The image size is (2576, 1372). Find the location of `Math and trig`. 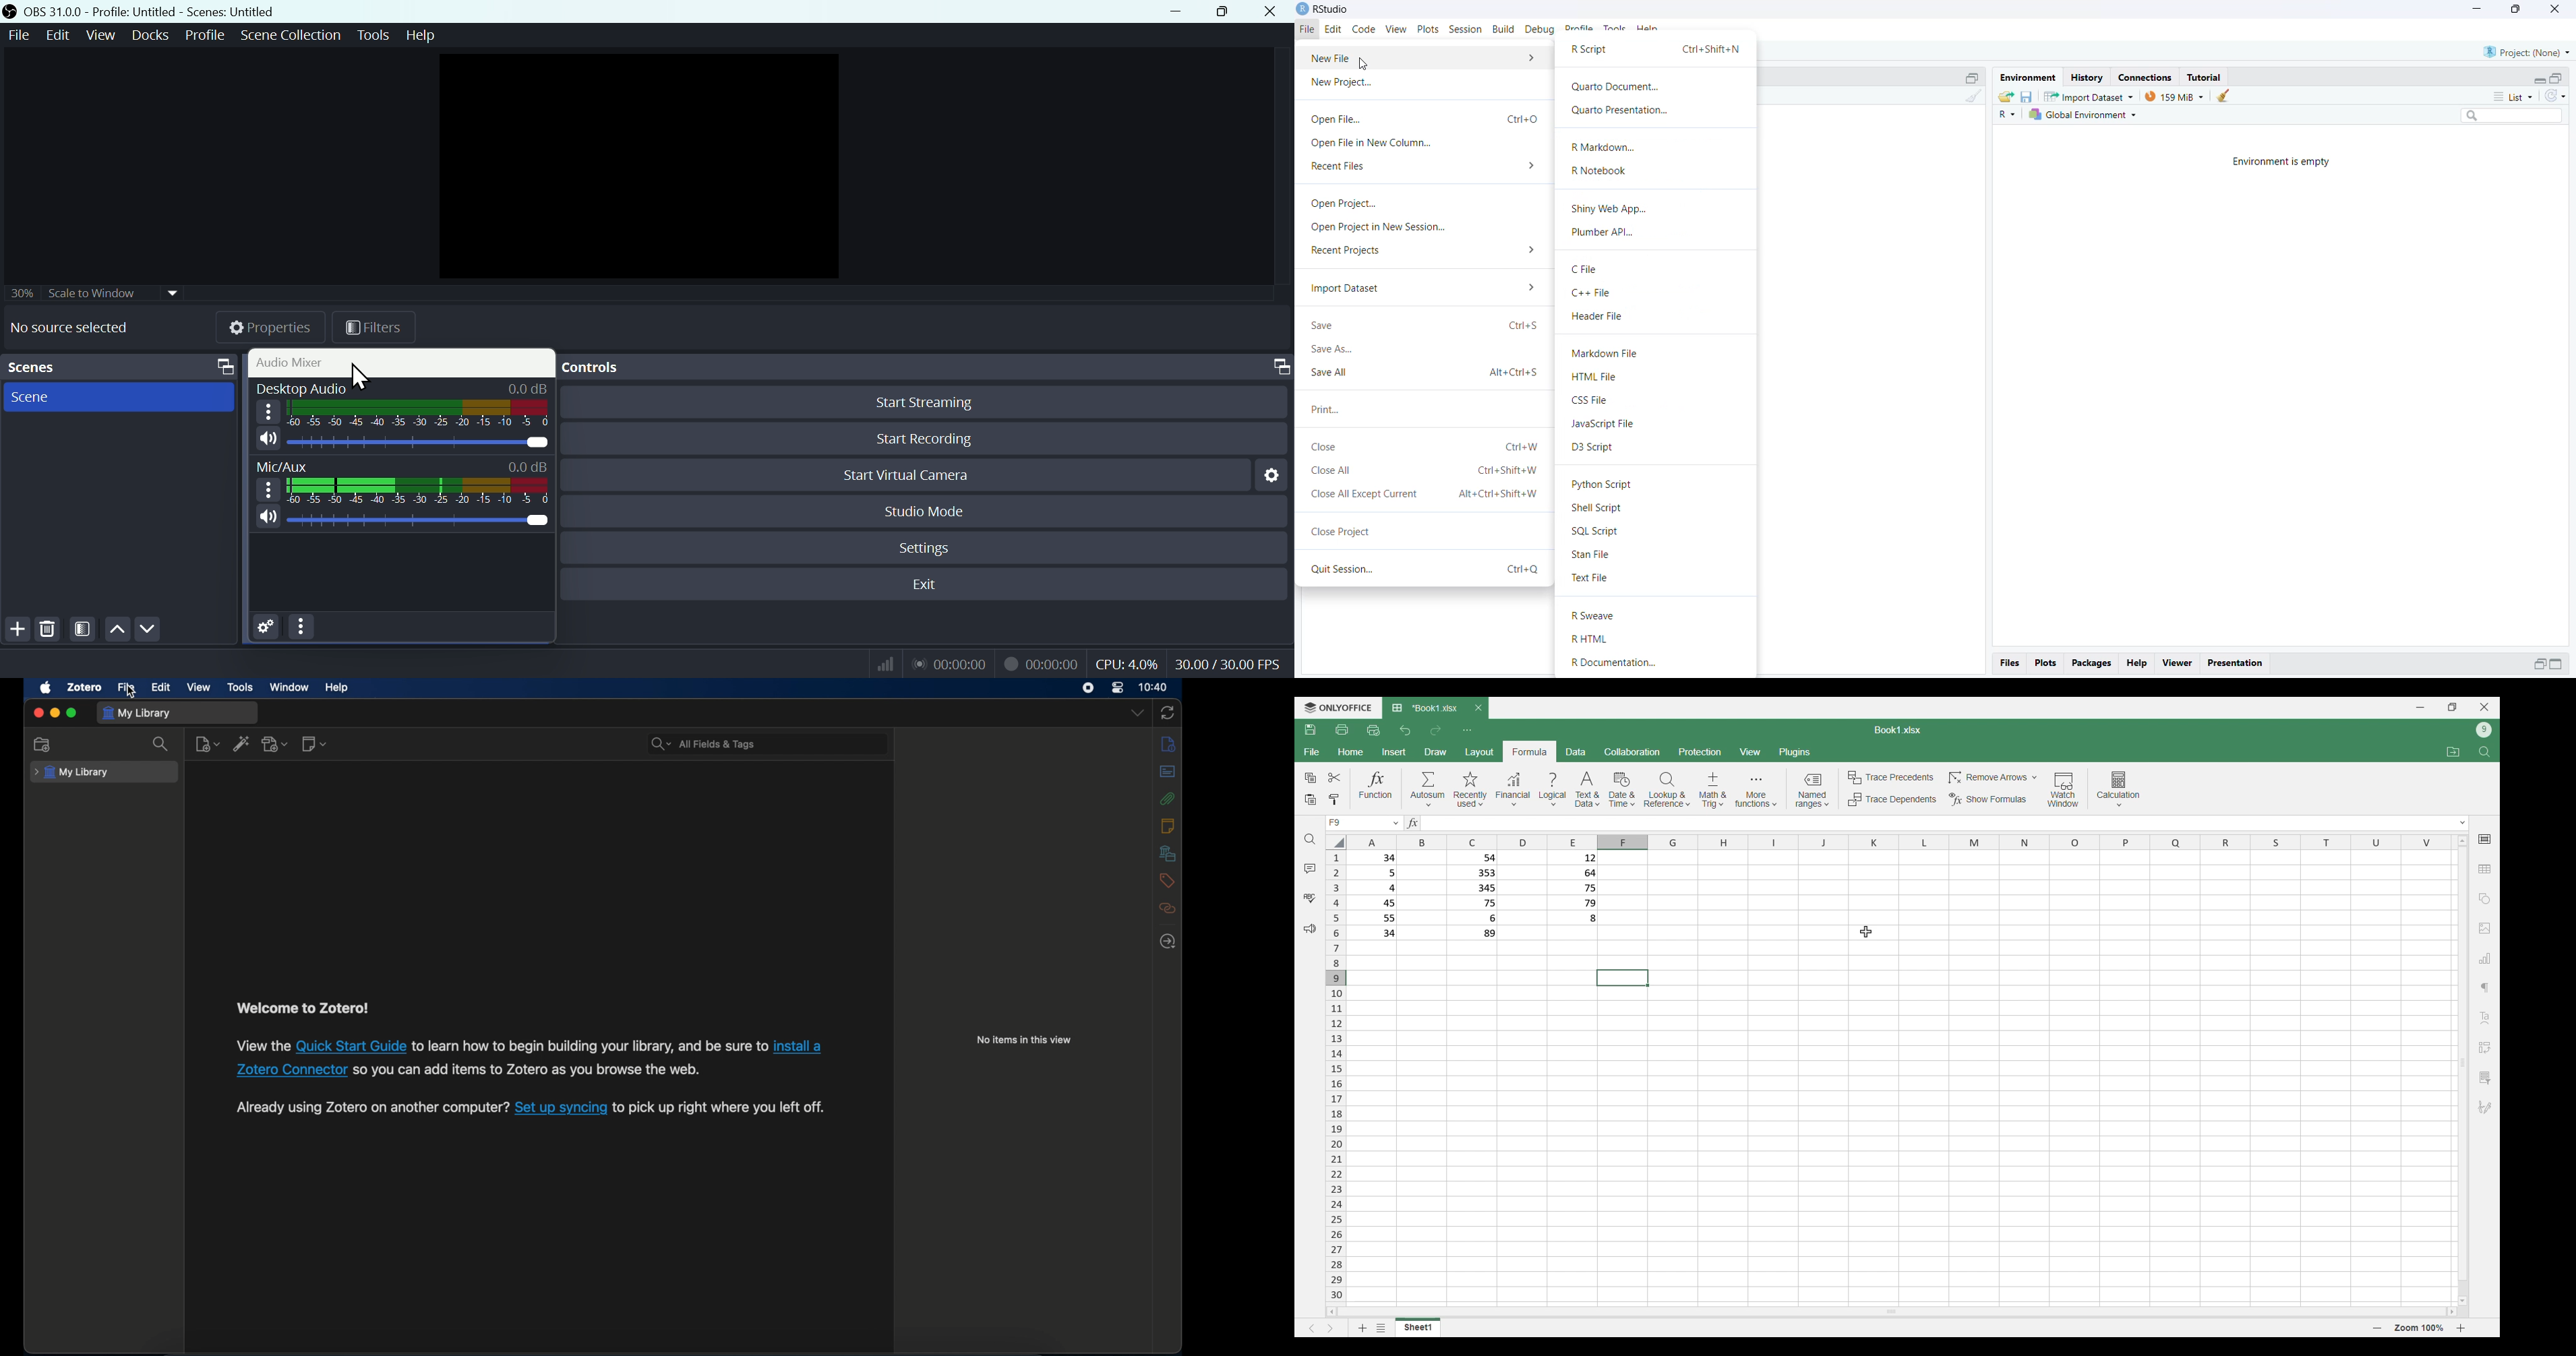

Math and trig is located at coordinates (1713, 790).